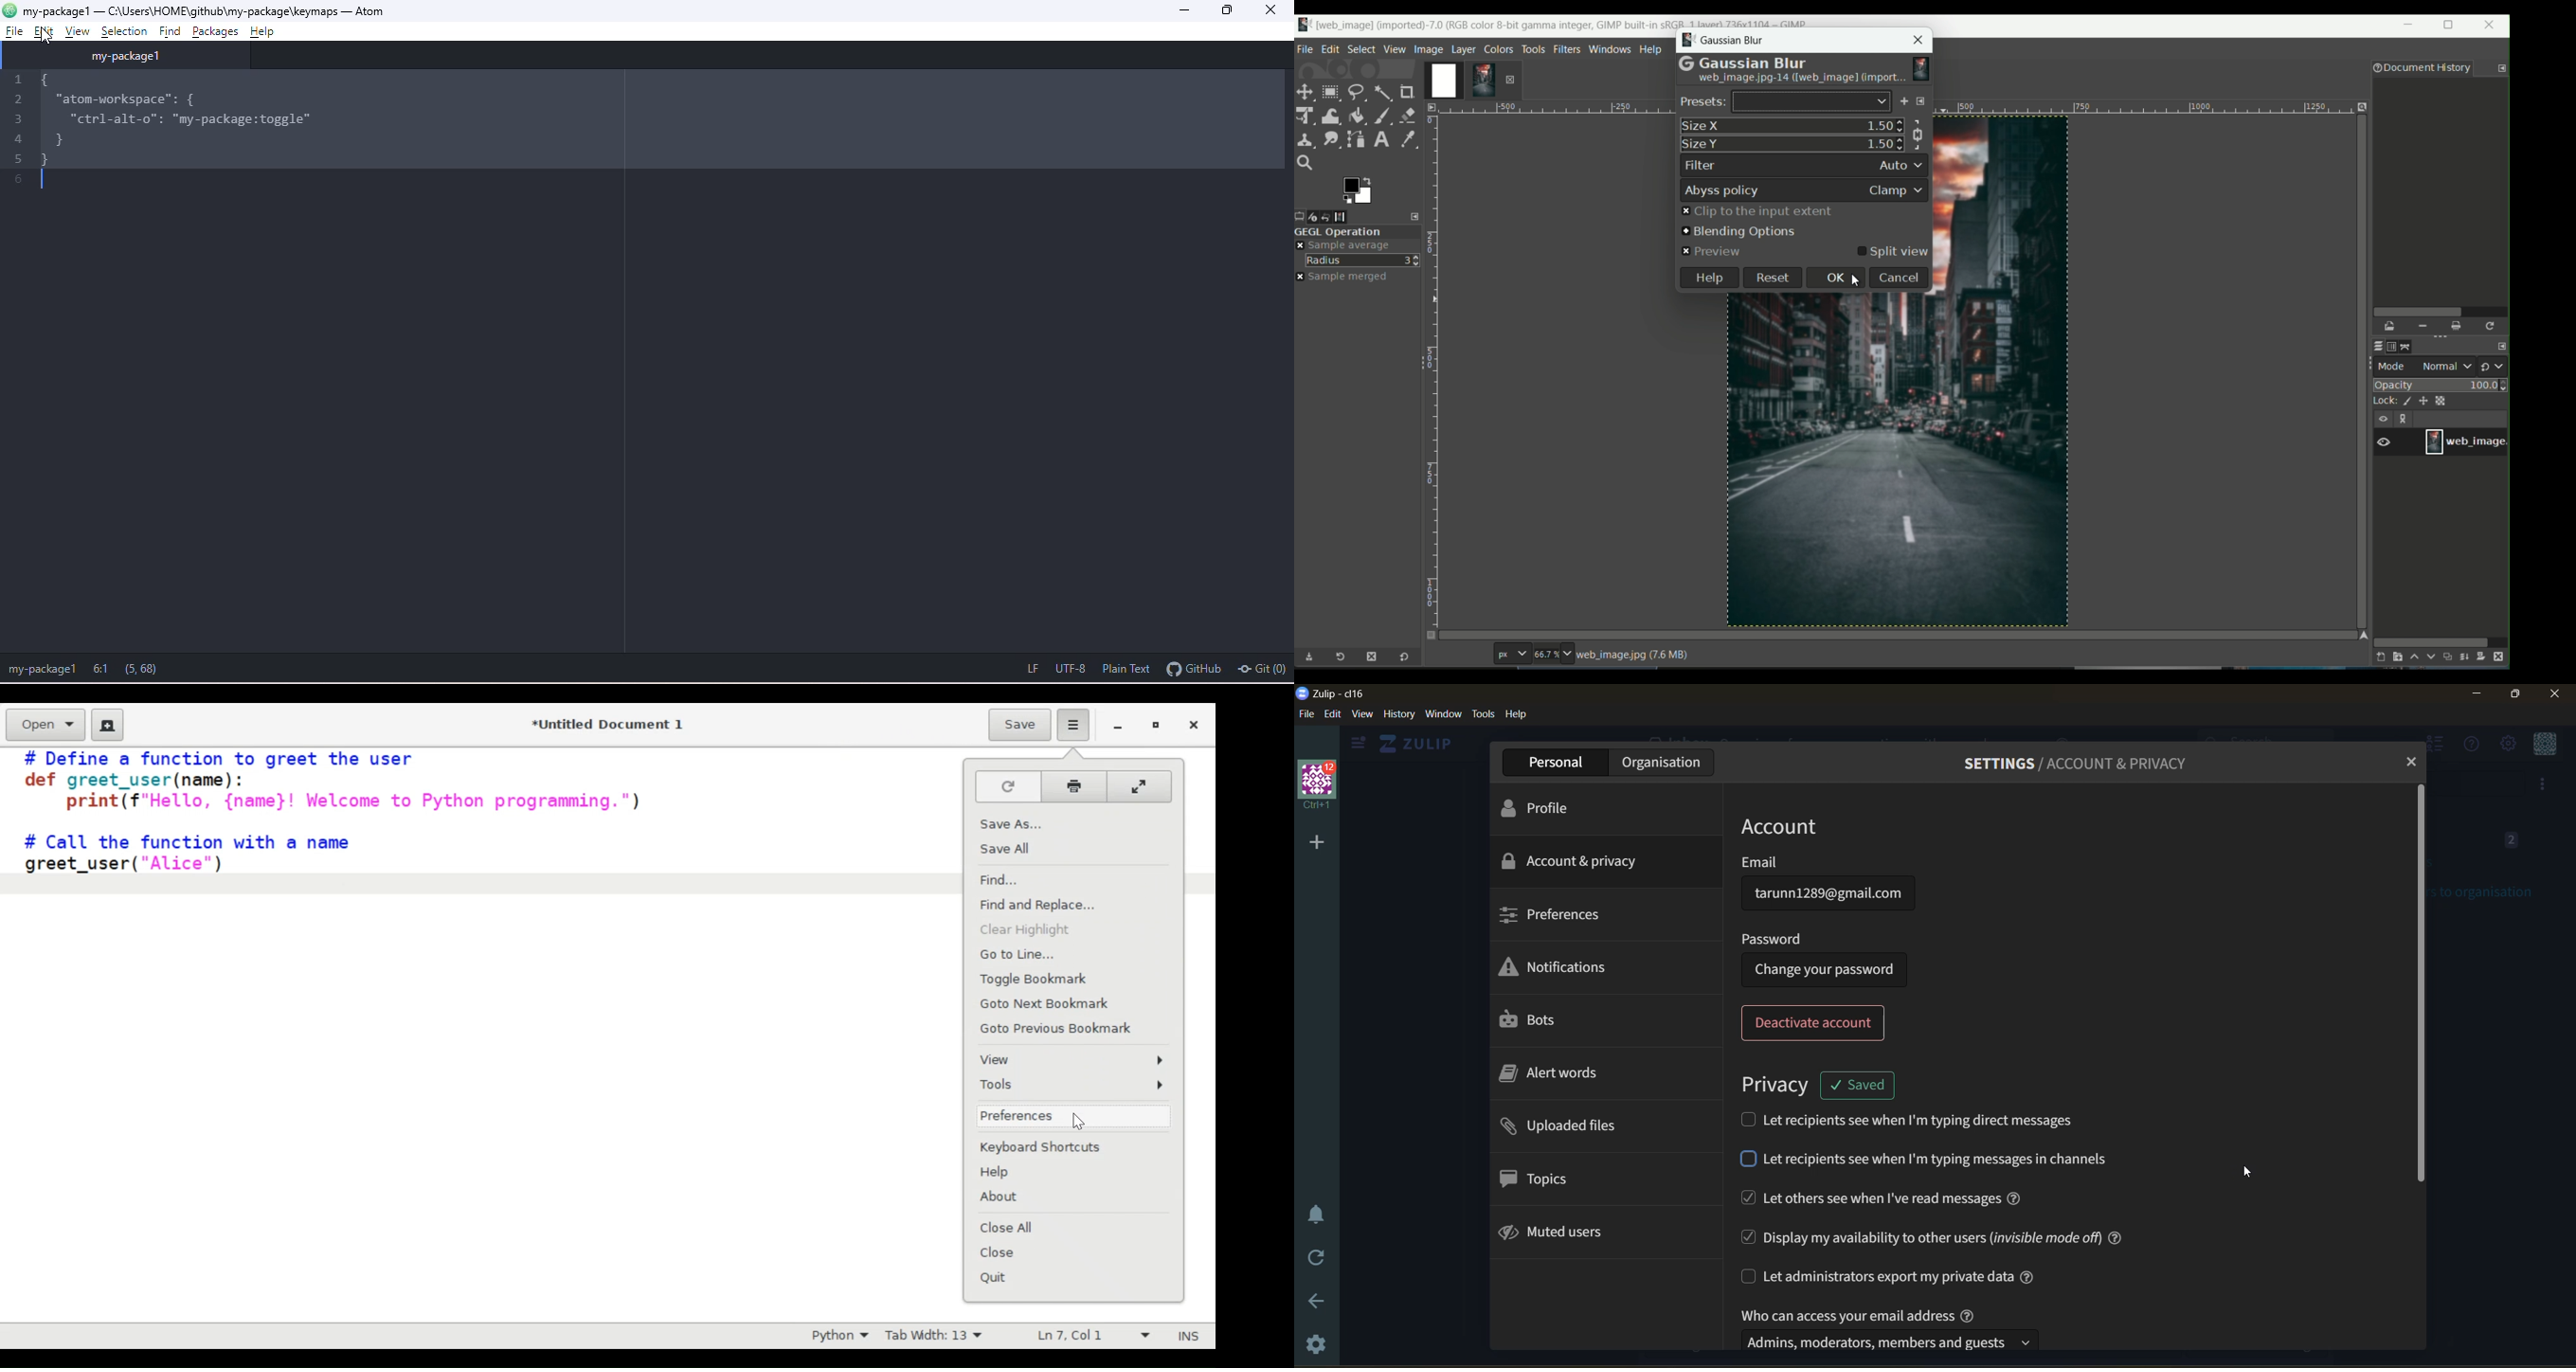  Describe the element at coordinates (1361, 48) in the screenshot. I see `select tab` at that location.